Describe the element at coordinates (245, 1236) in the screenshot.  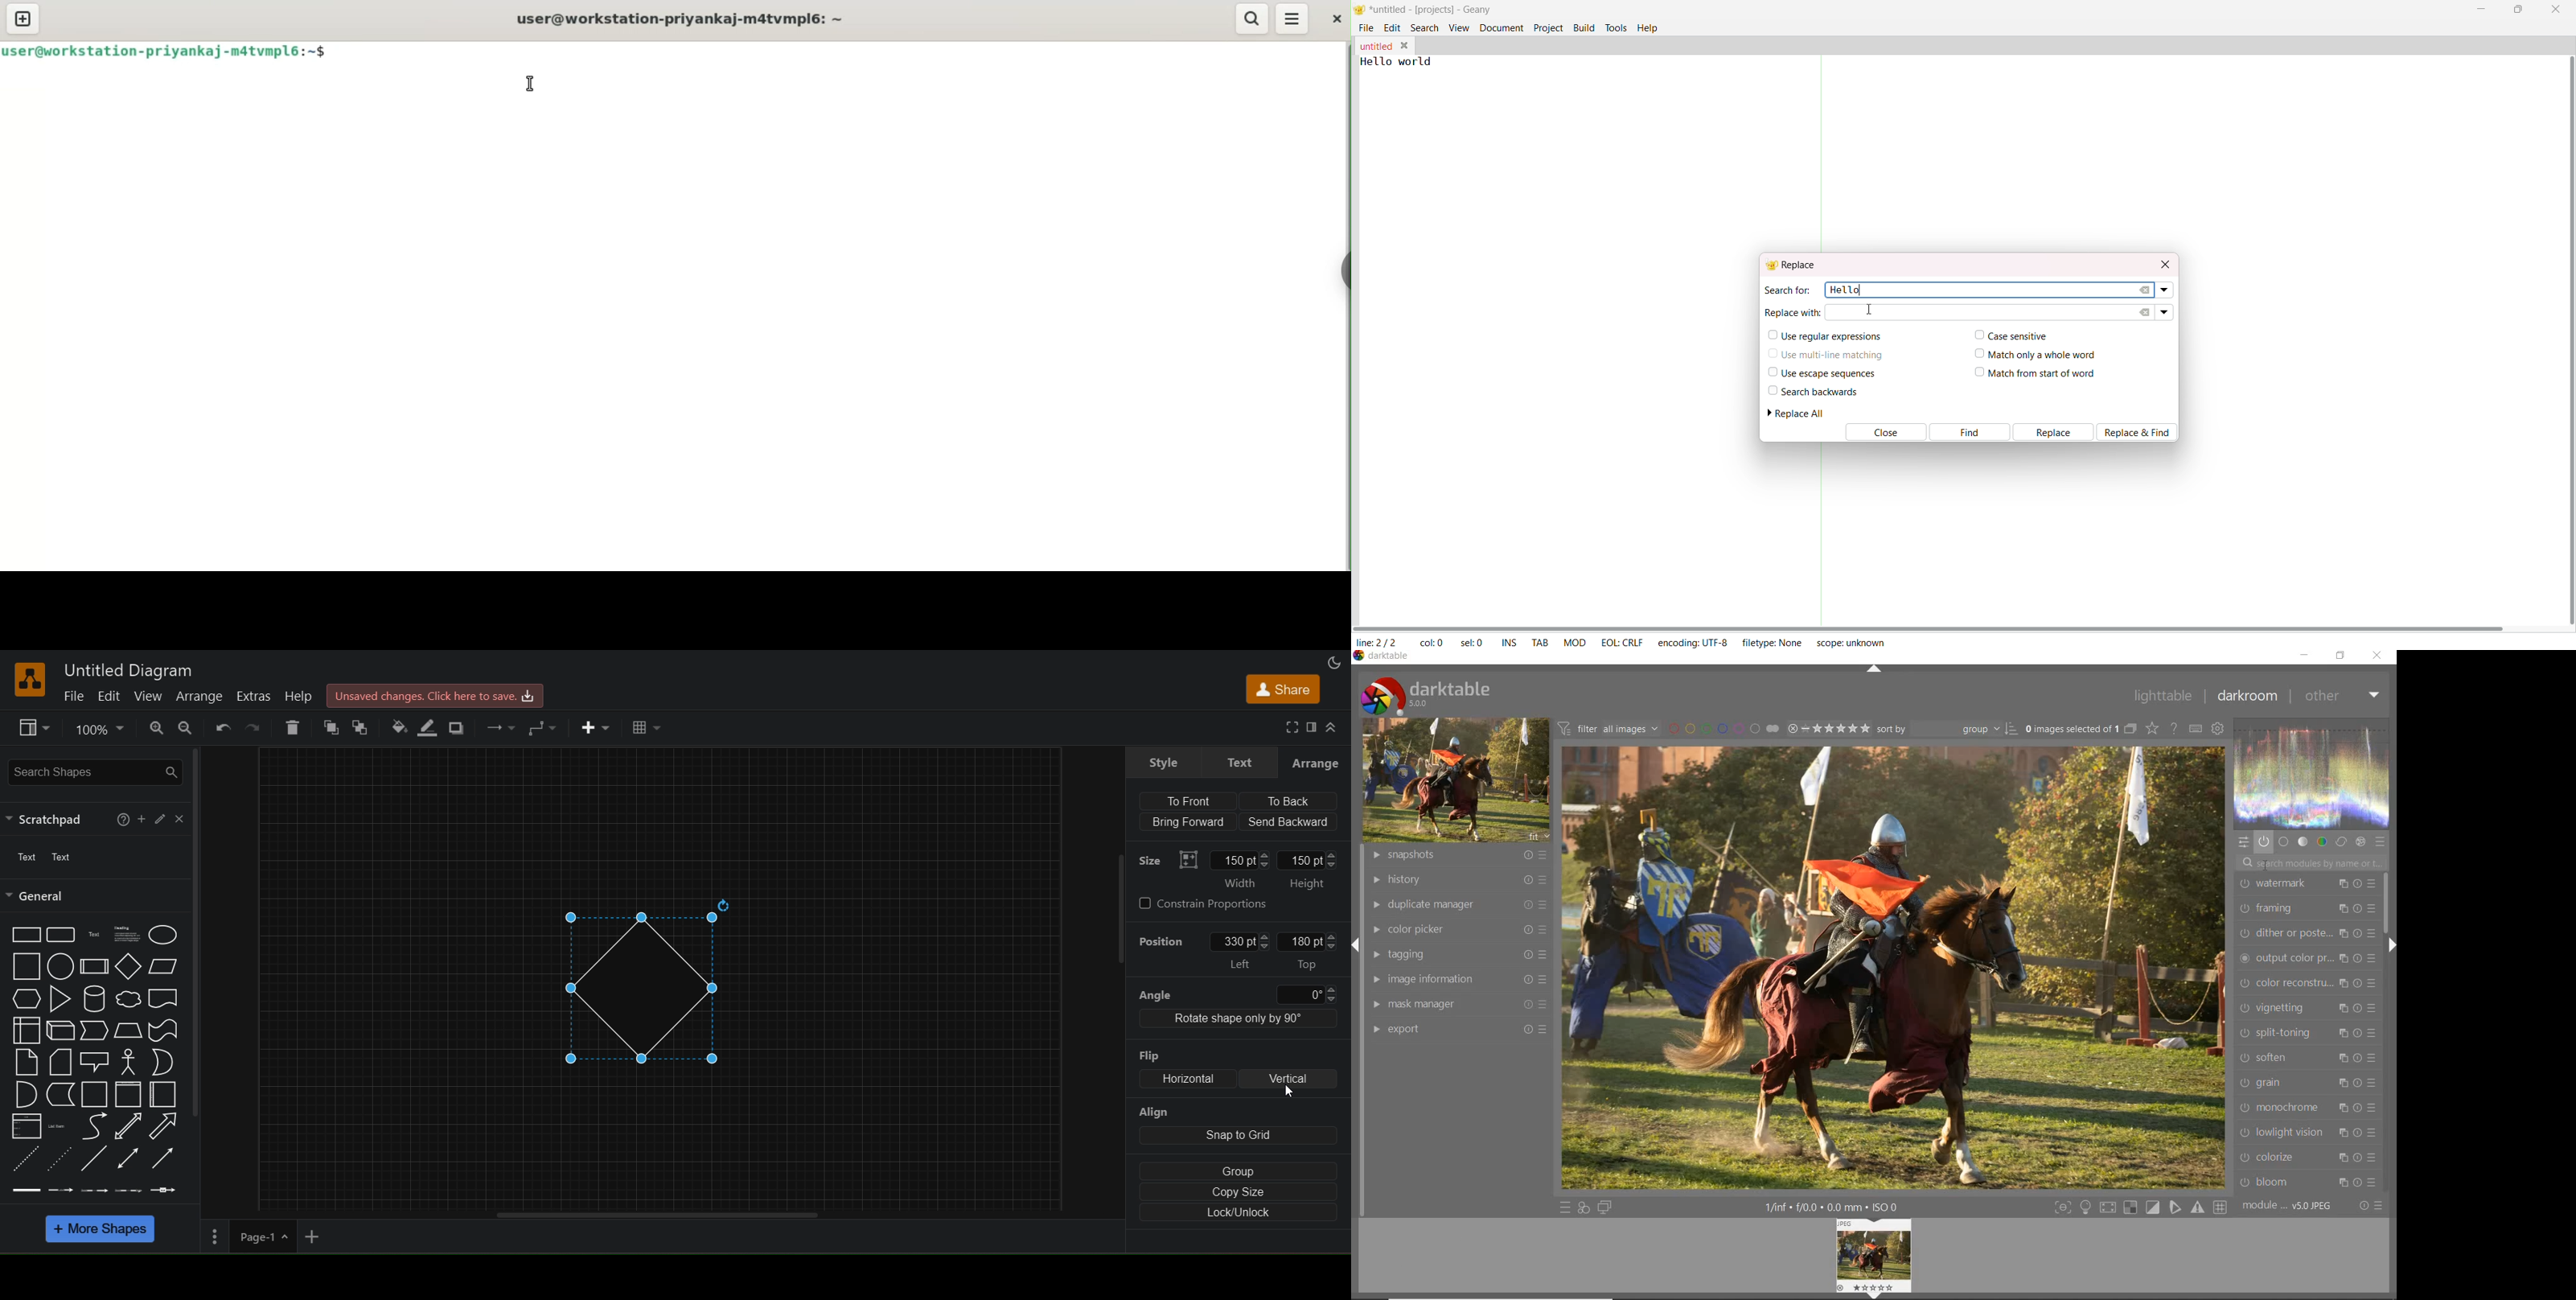
I see `page 1` at that location.